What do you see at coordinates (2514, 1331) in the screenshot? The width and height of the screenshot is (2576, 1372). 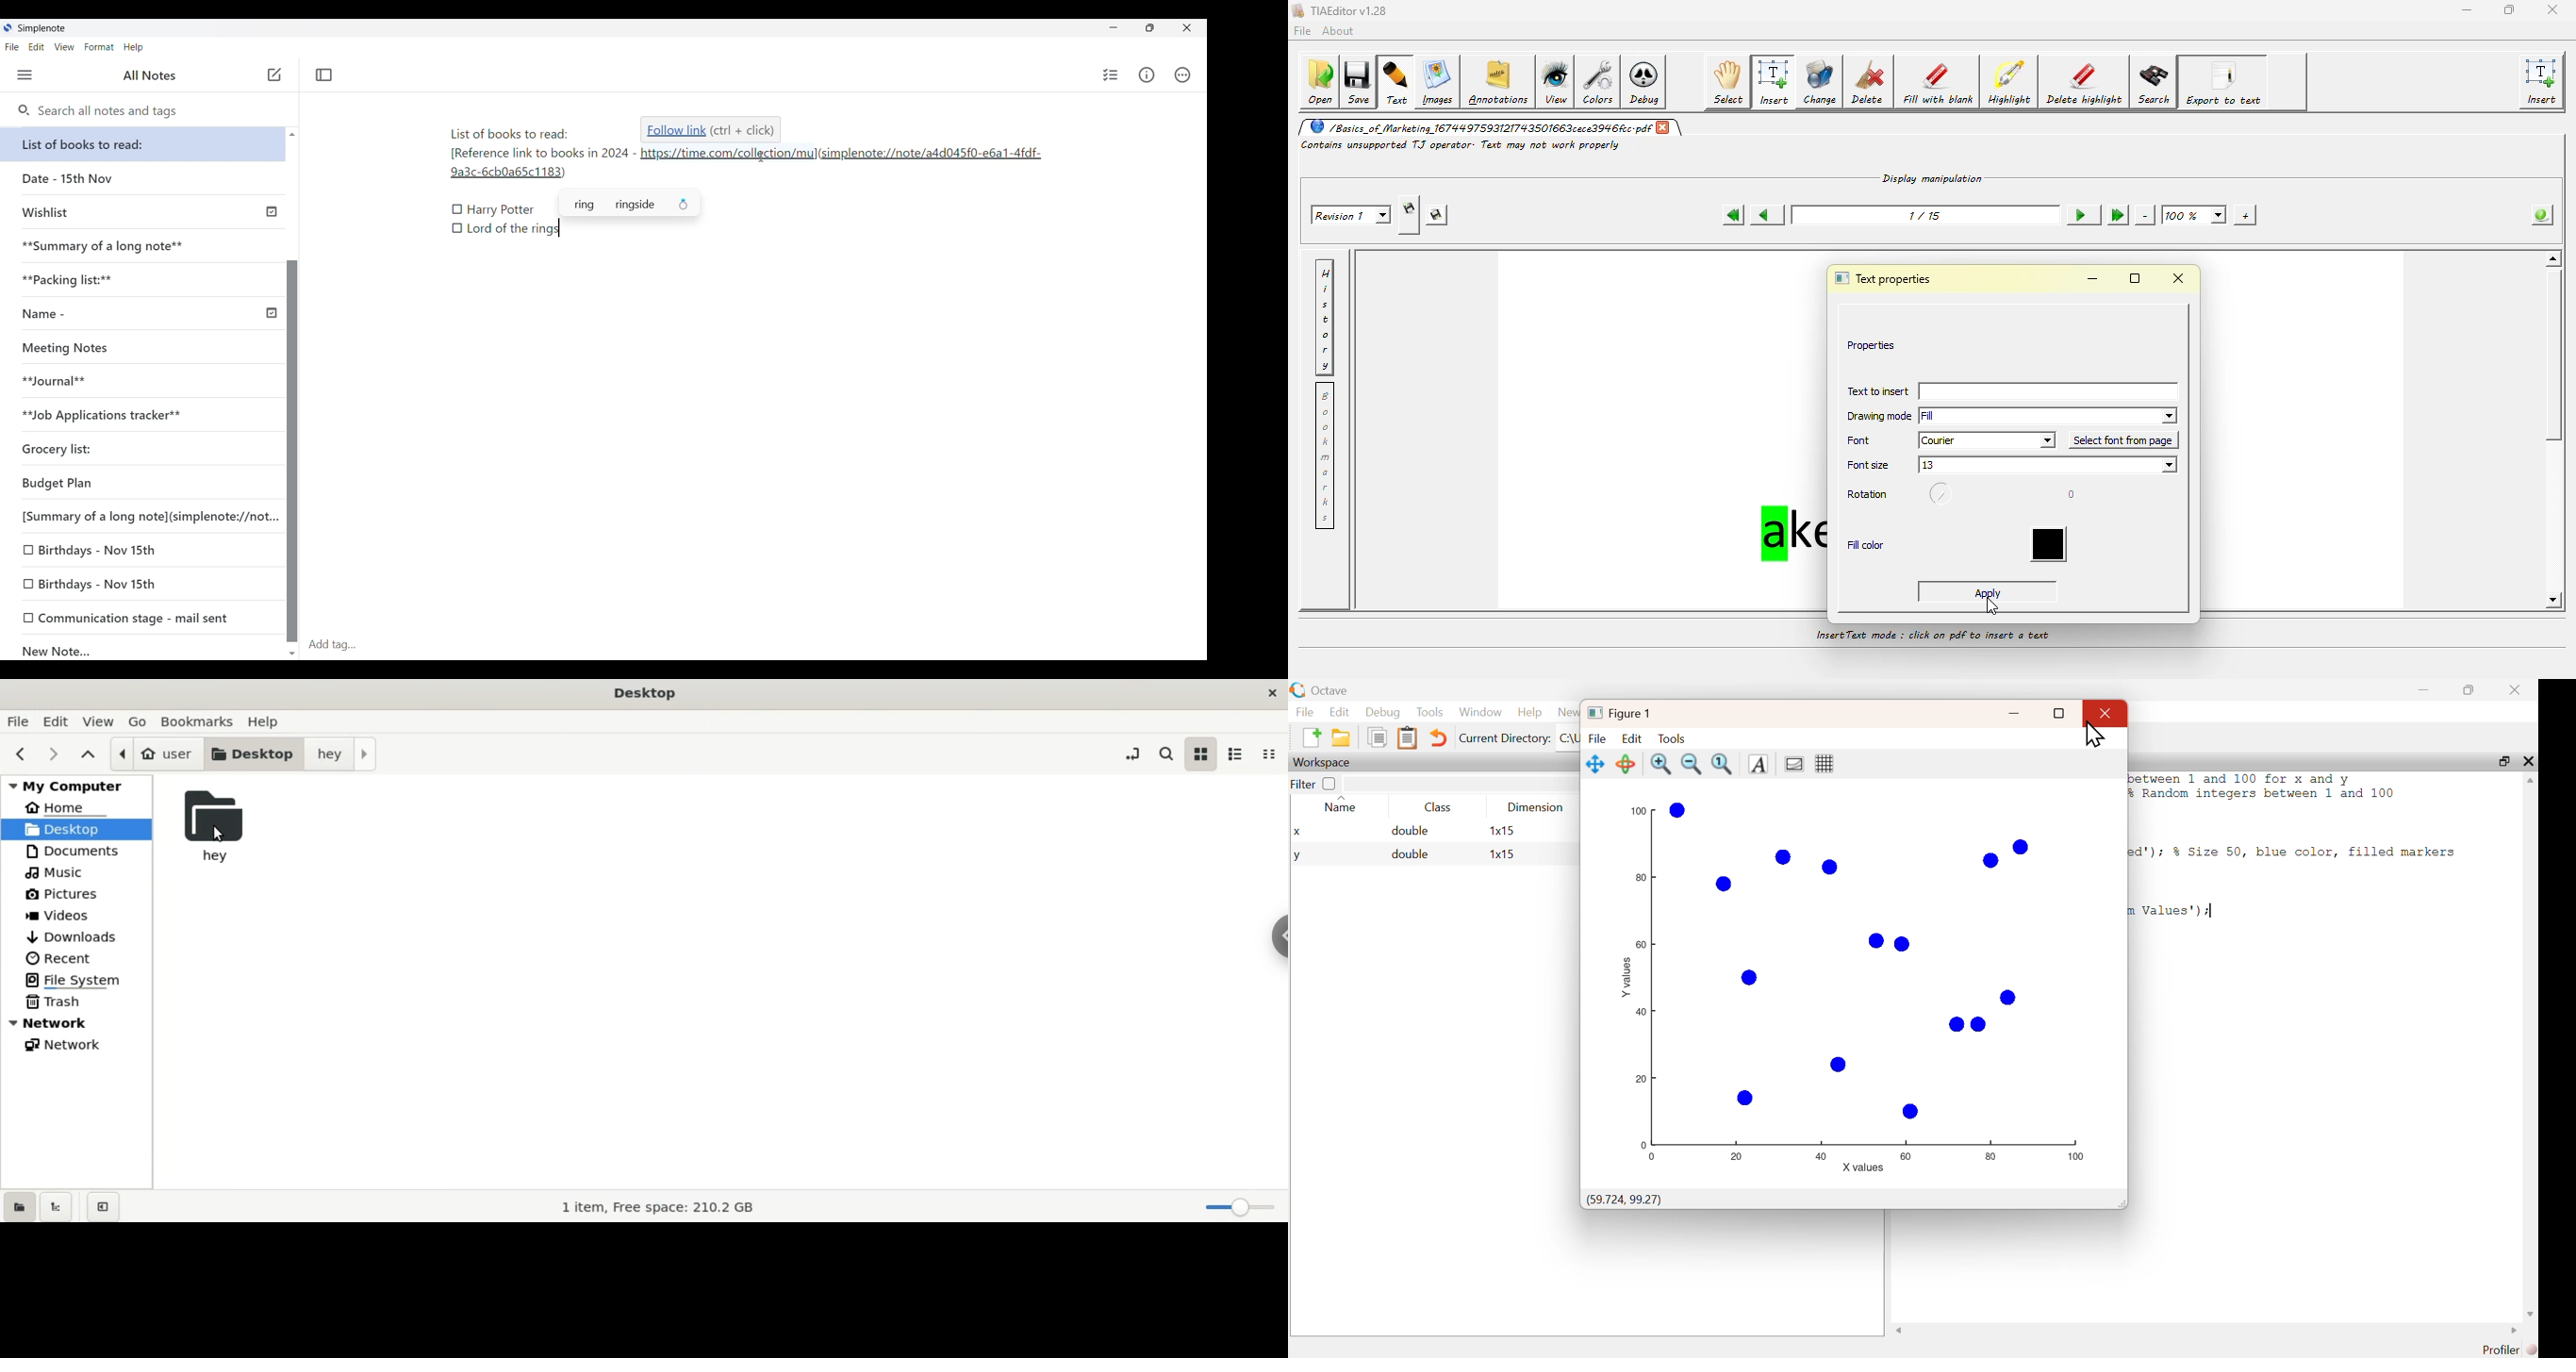 I see `scroll right` at bounding box center [2514, 1331].